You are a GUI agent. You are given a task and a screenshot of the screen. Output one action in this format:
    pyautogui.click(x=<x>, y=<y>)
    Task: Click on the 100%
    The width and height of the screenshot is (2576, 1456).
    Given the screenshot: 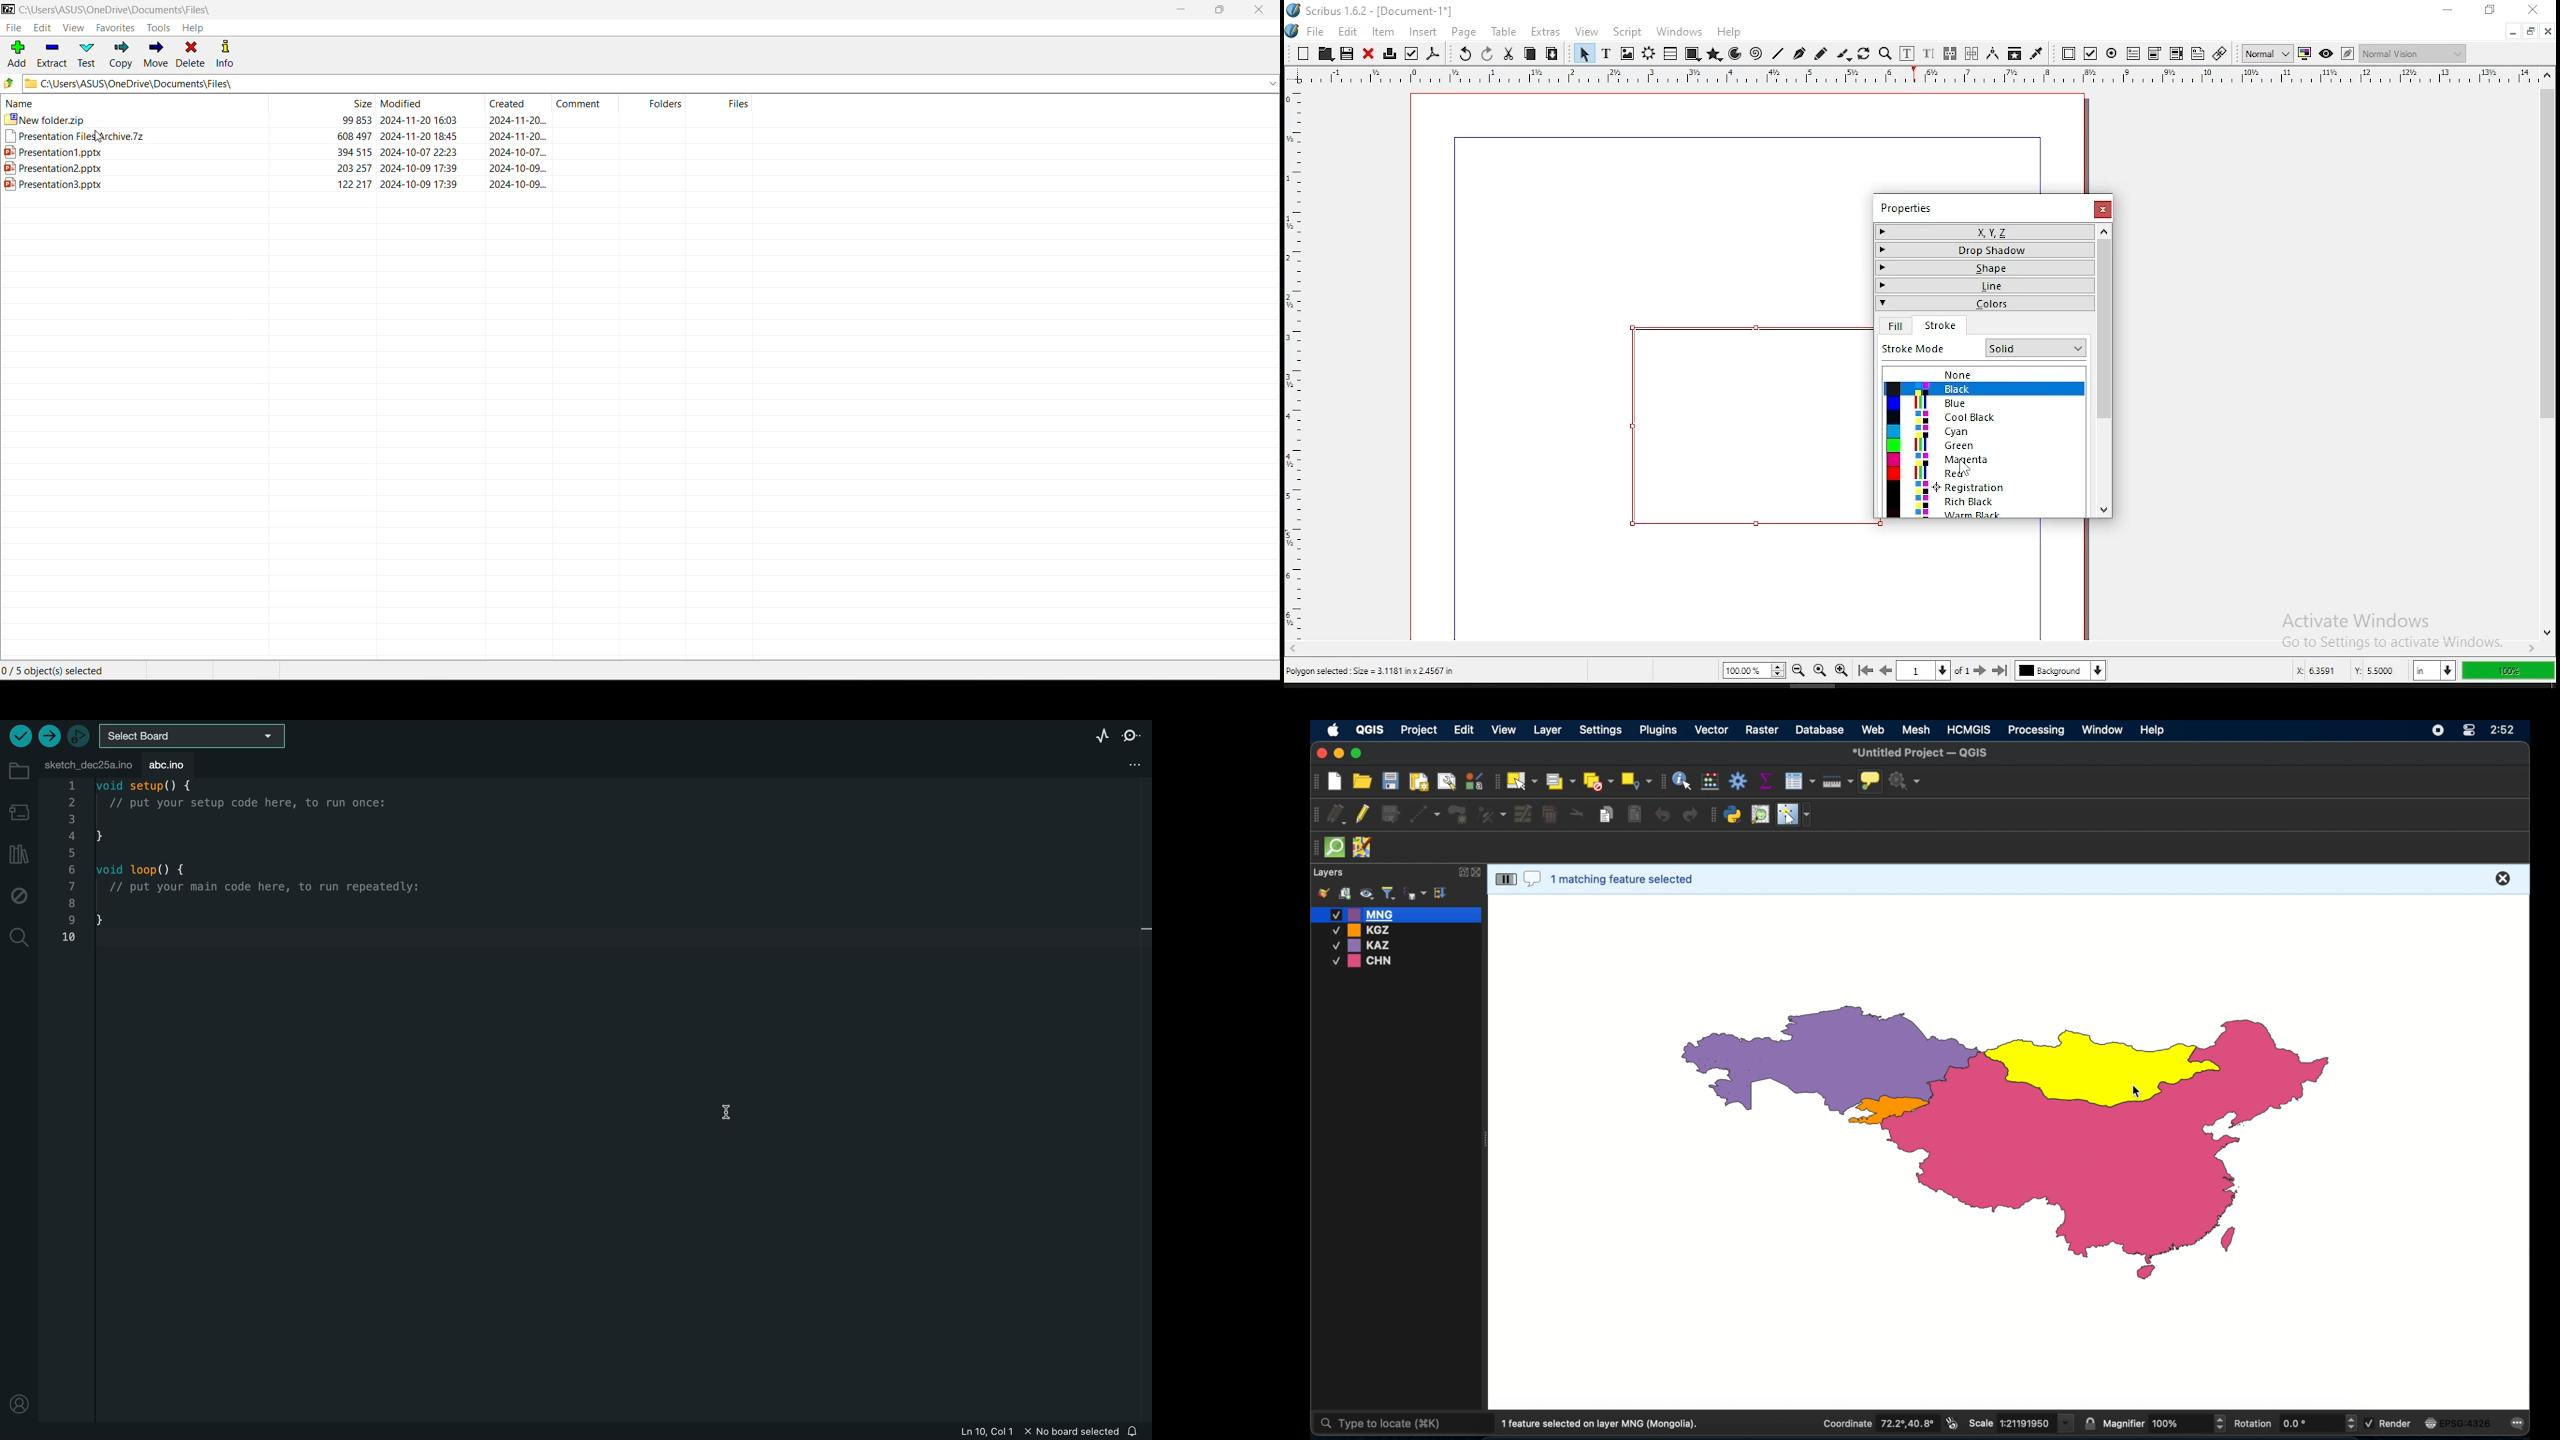 What is the action you would take?
    pyautogui.click(x=2508, y=671)
    